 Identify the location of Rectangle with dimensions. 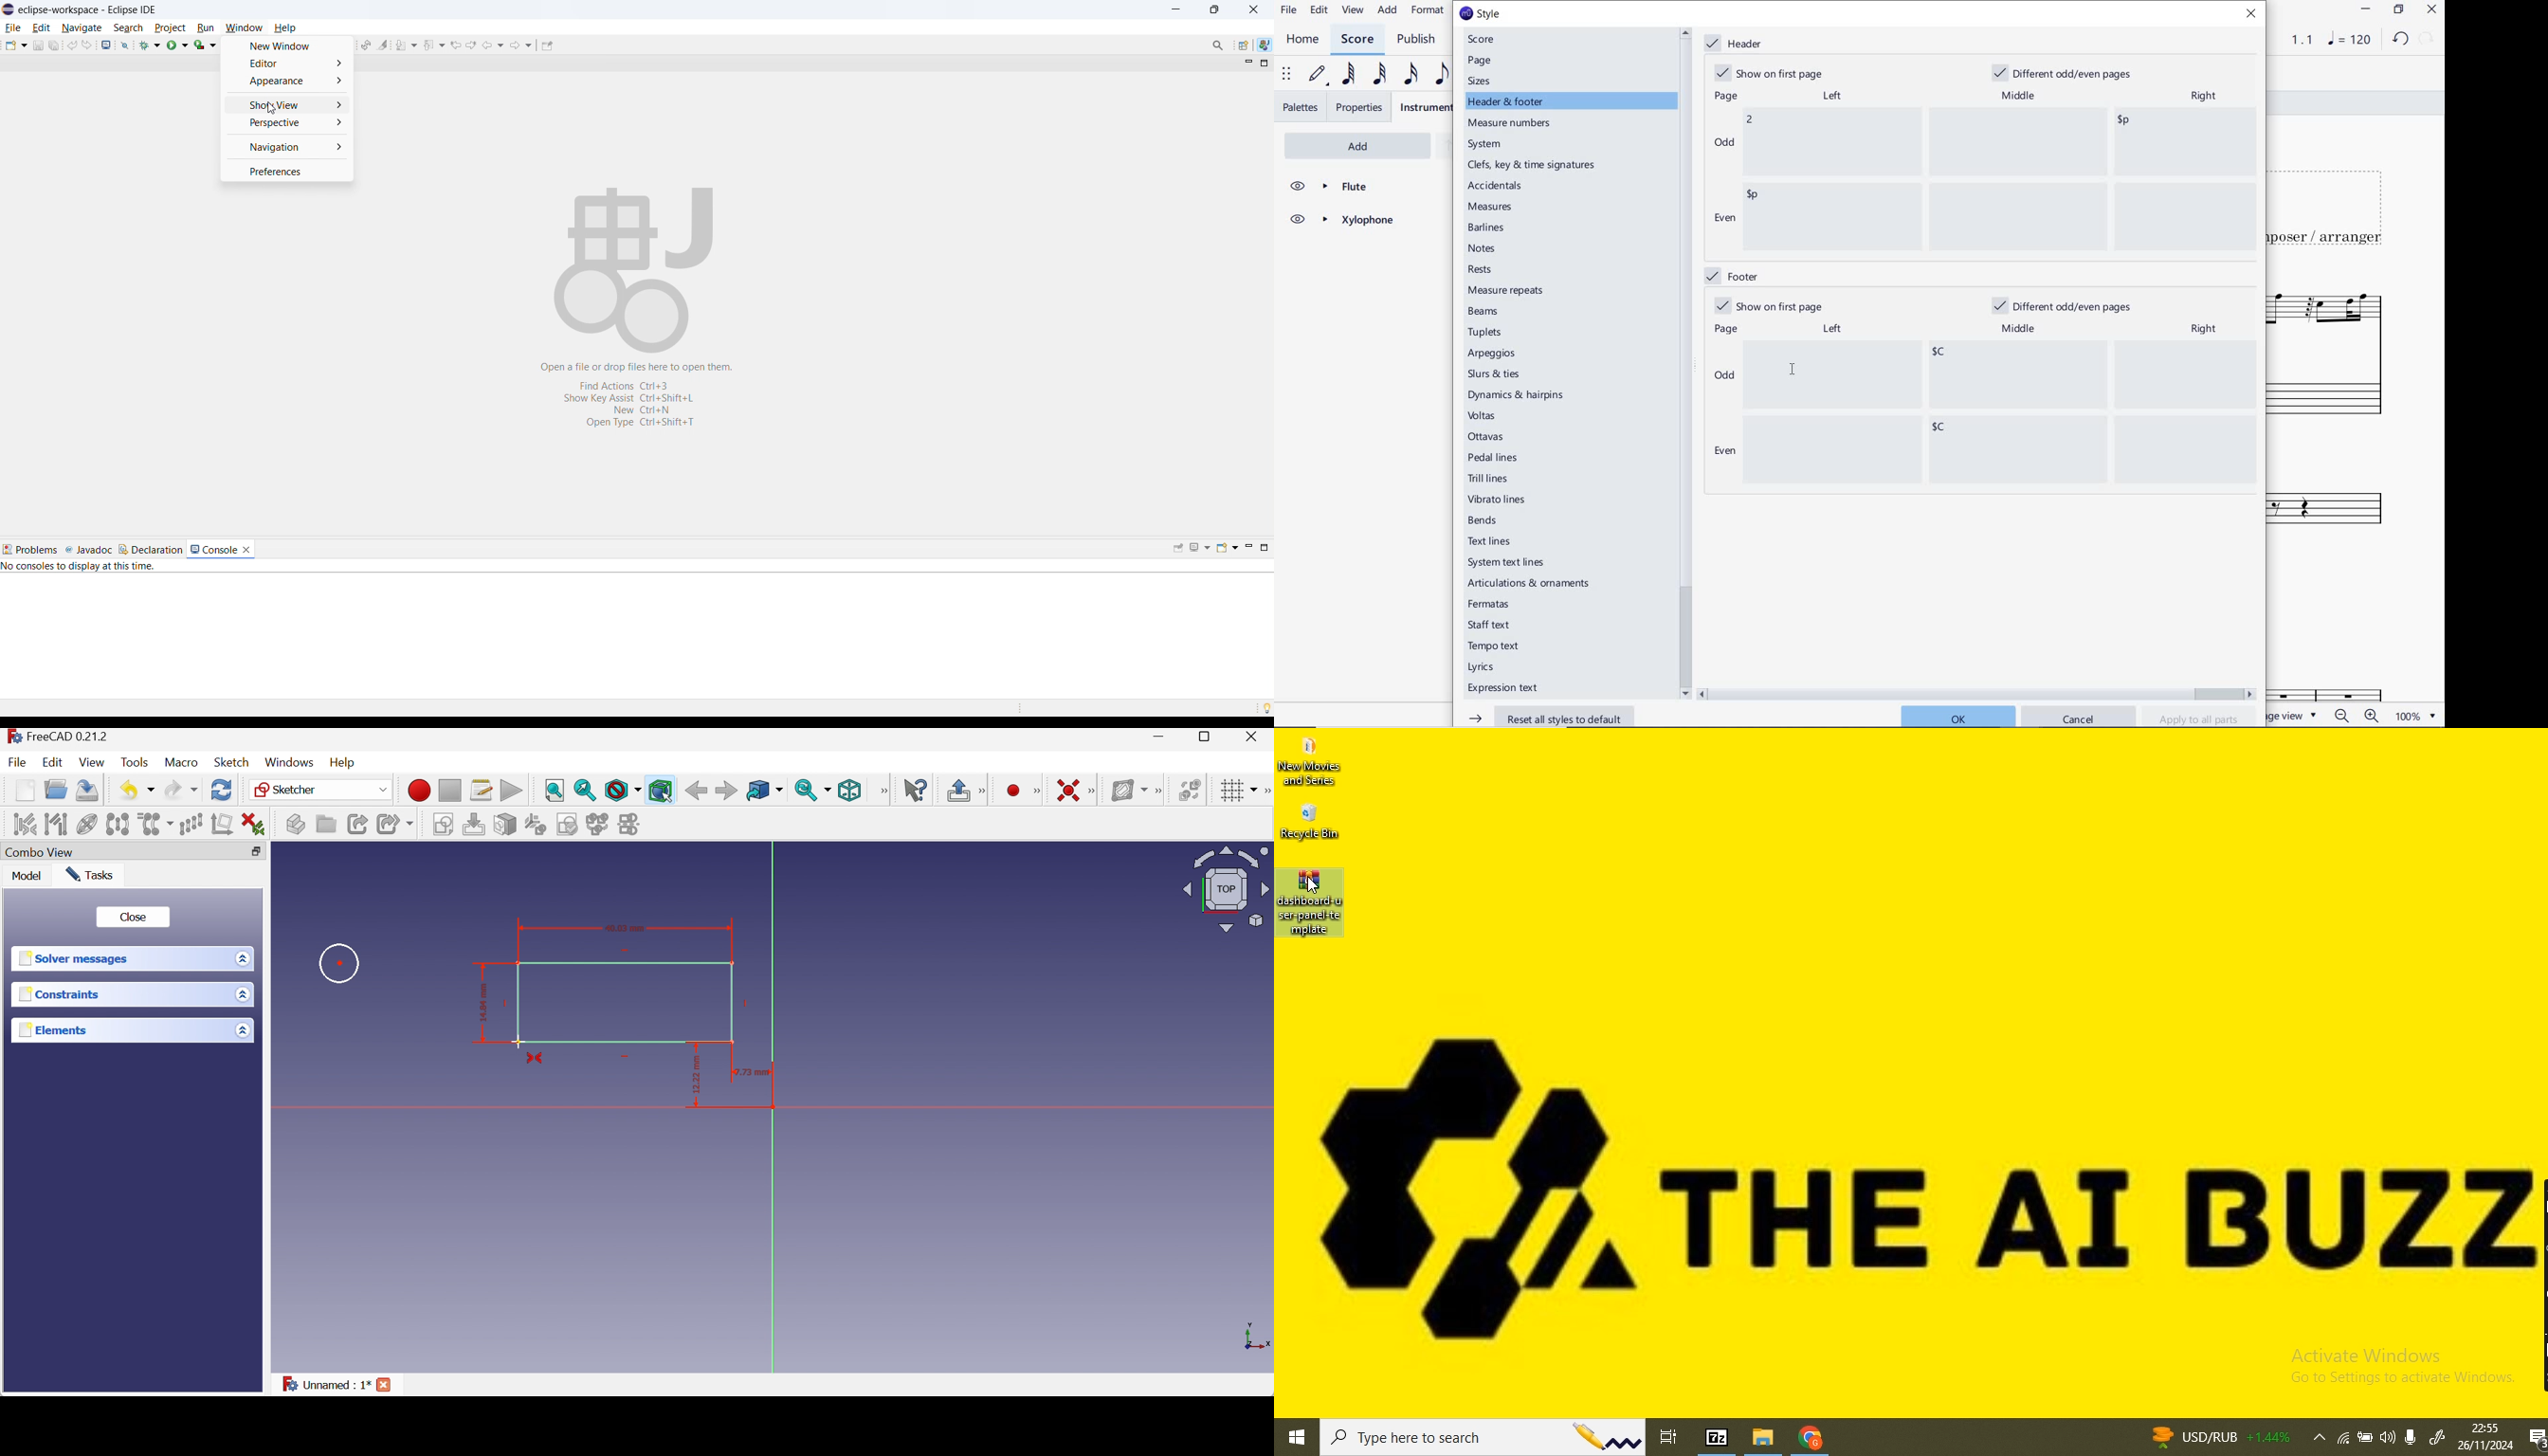
(617, 976).